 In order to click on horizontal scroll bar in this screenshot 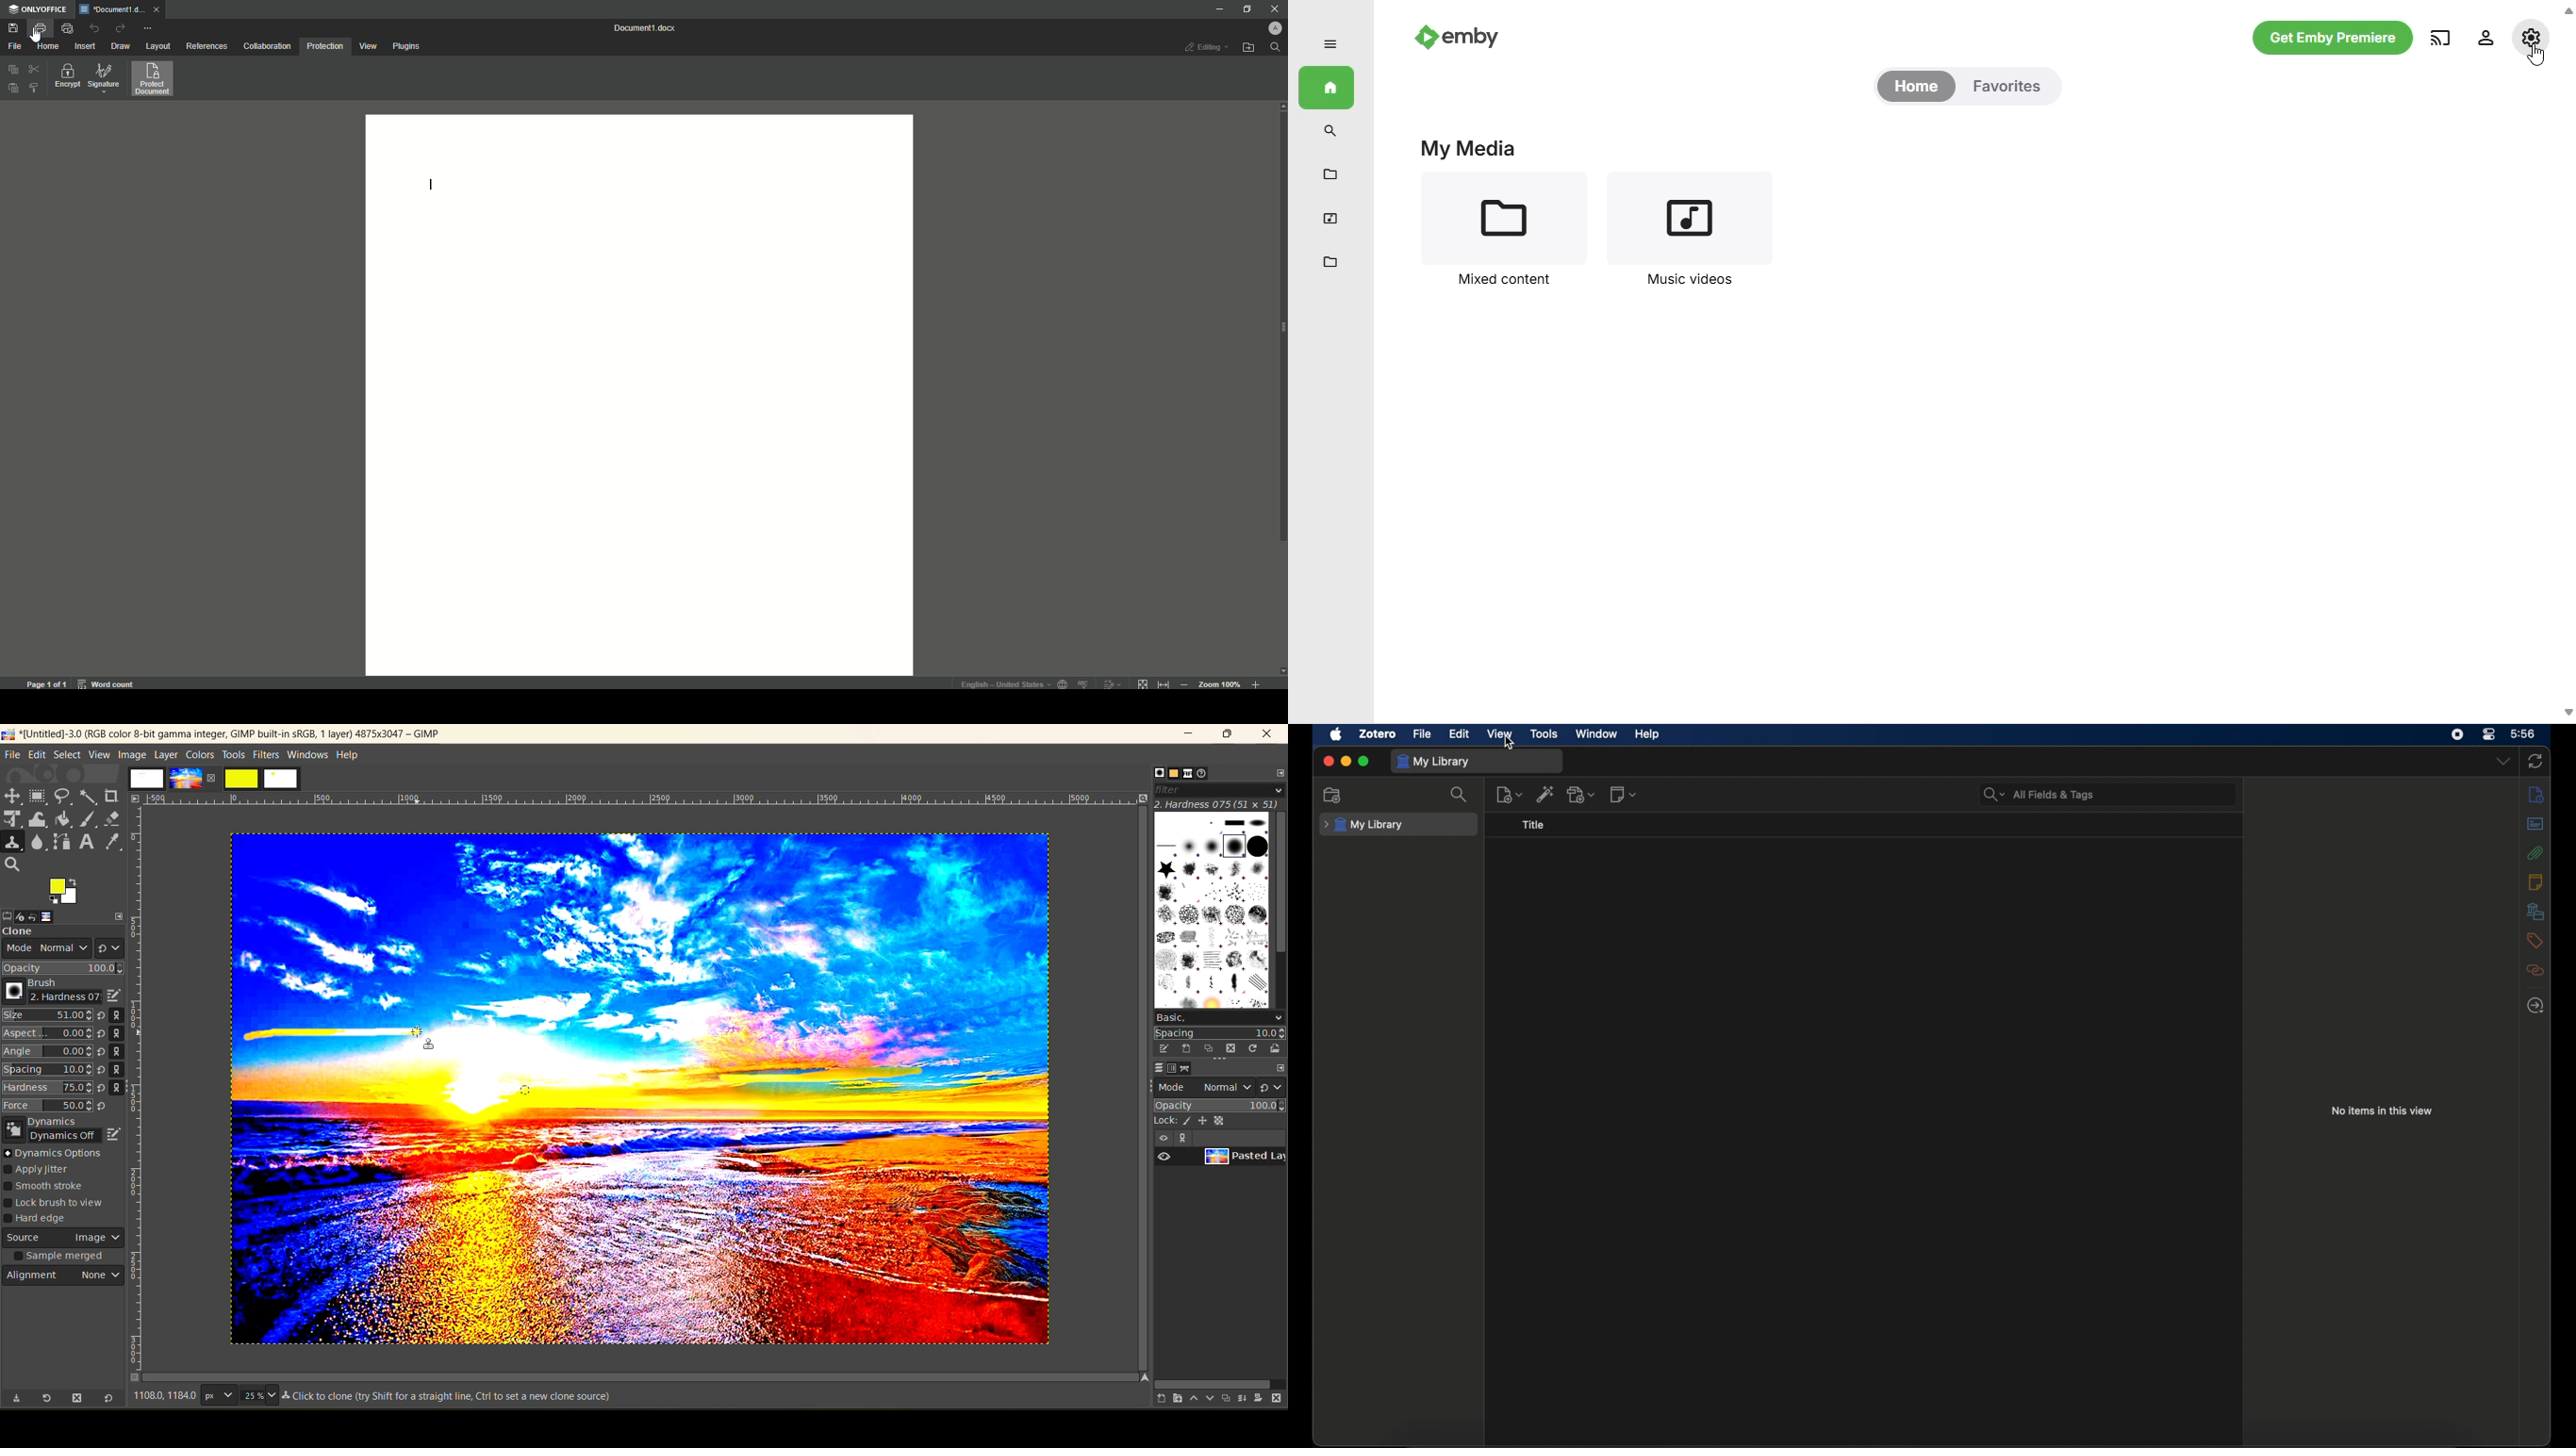, I will do `click(1212, 1383)`.